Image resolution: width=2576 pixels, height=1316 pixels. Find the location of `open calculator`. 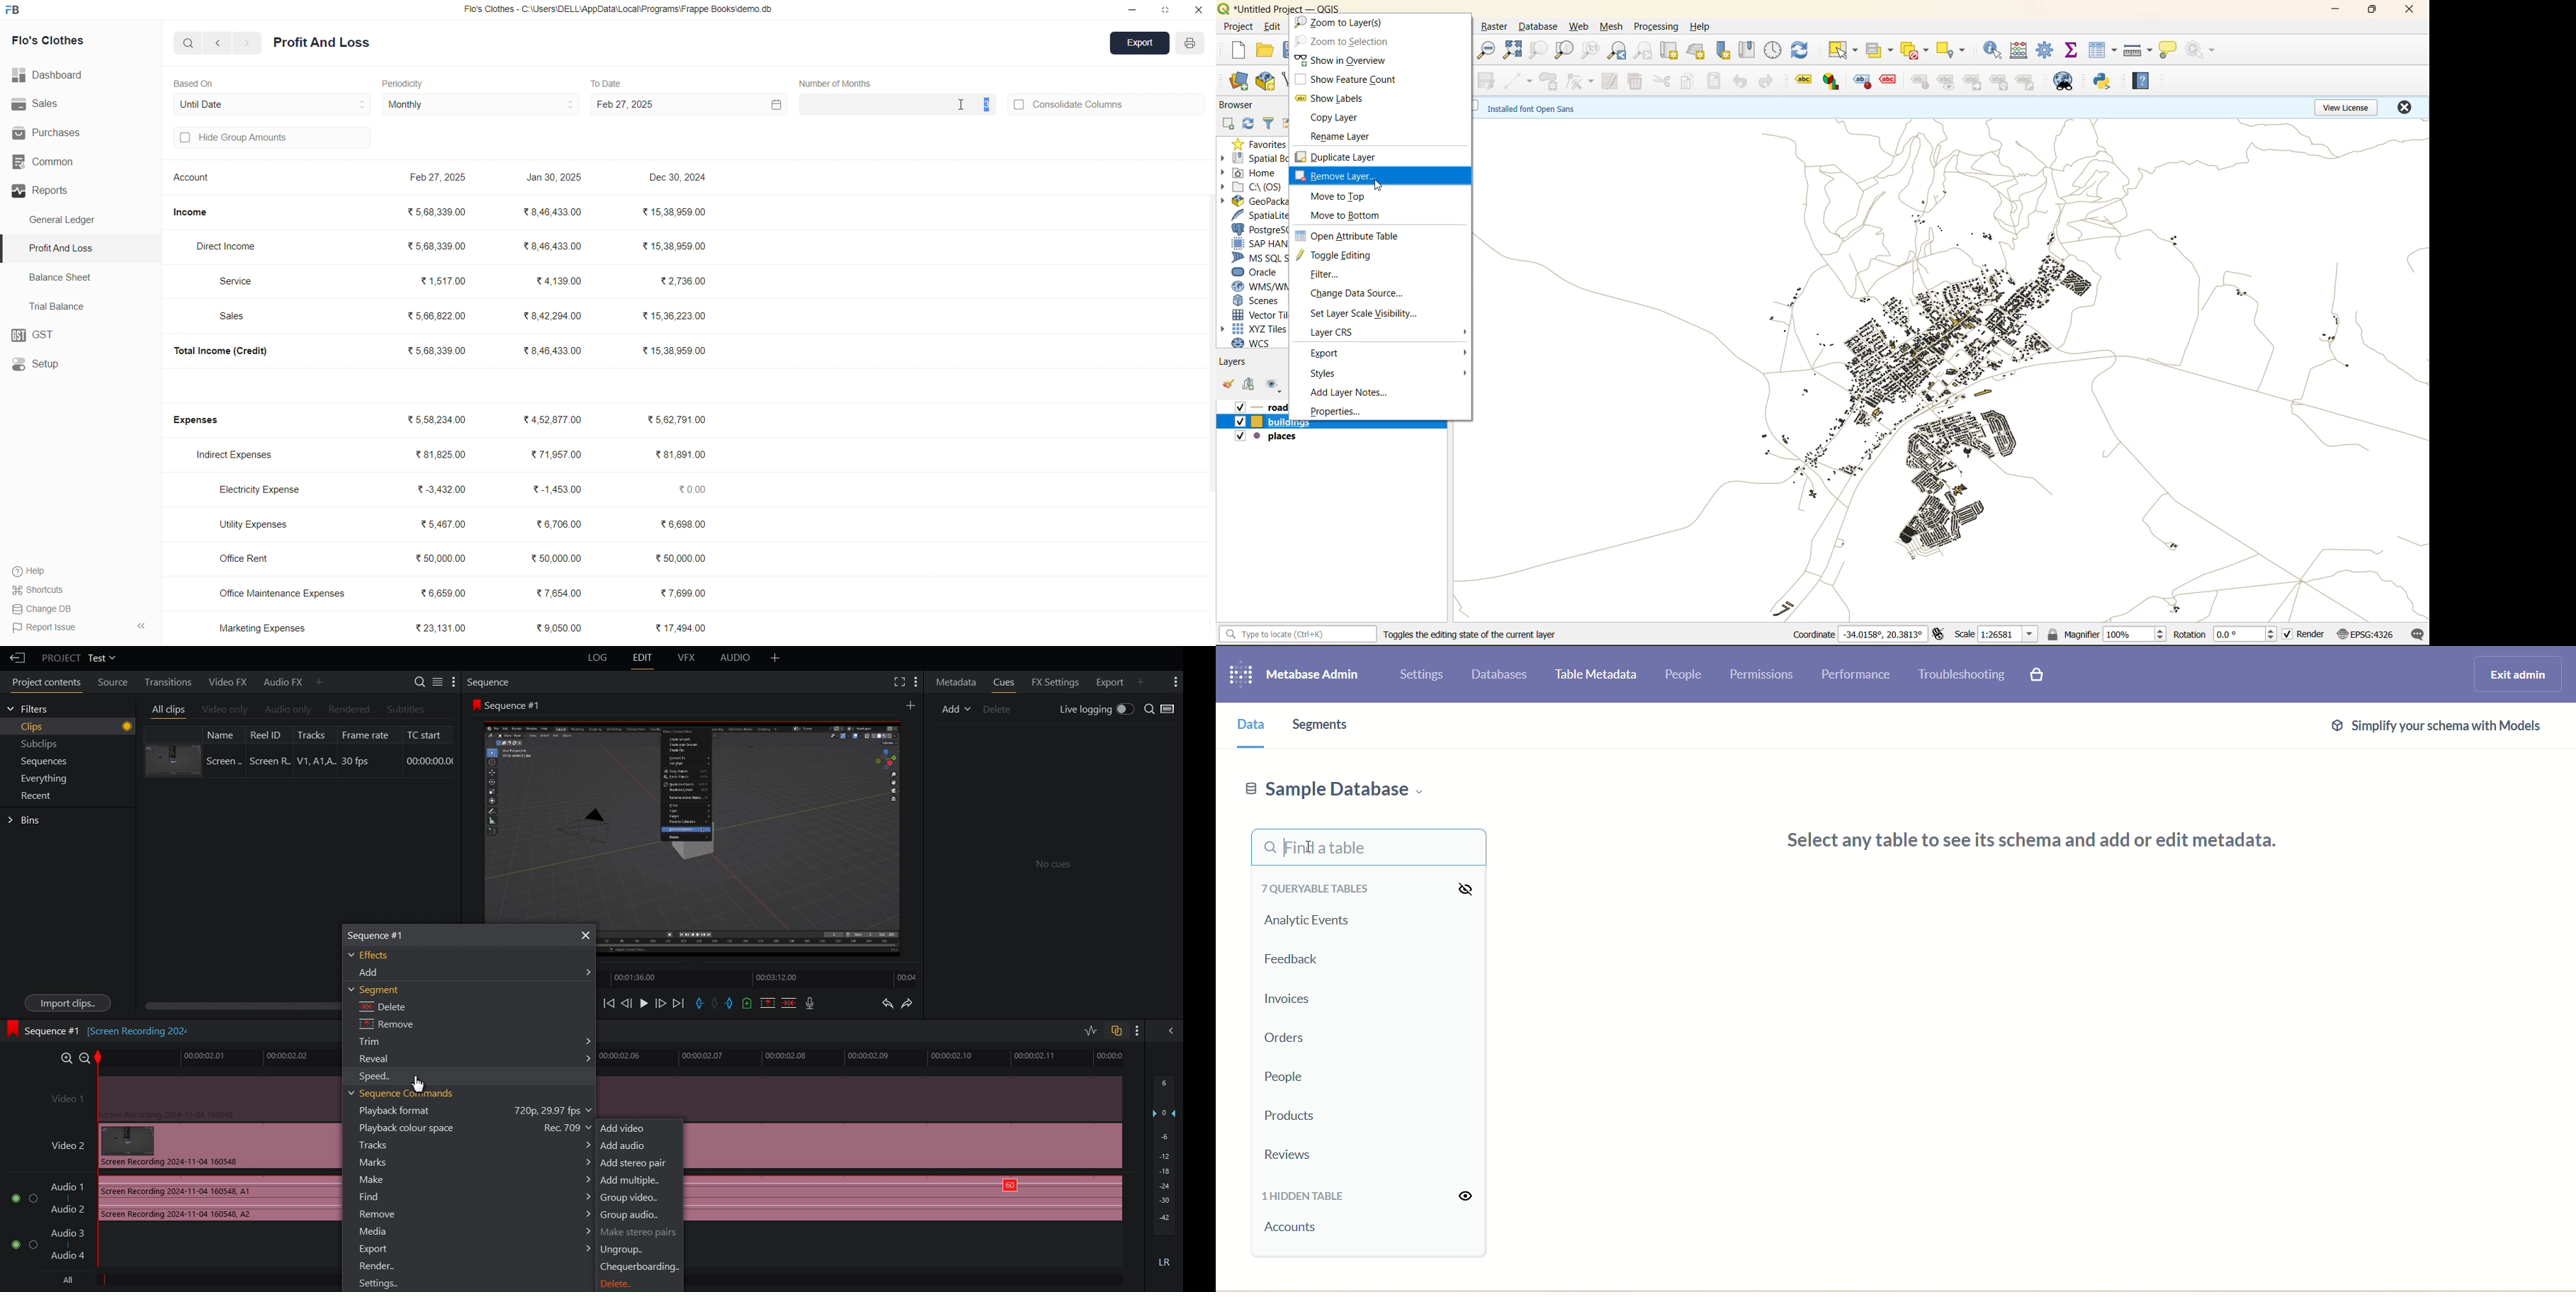

open calculator is located at coordinates (2022, 52).